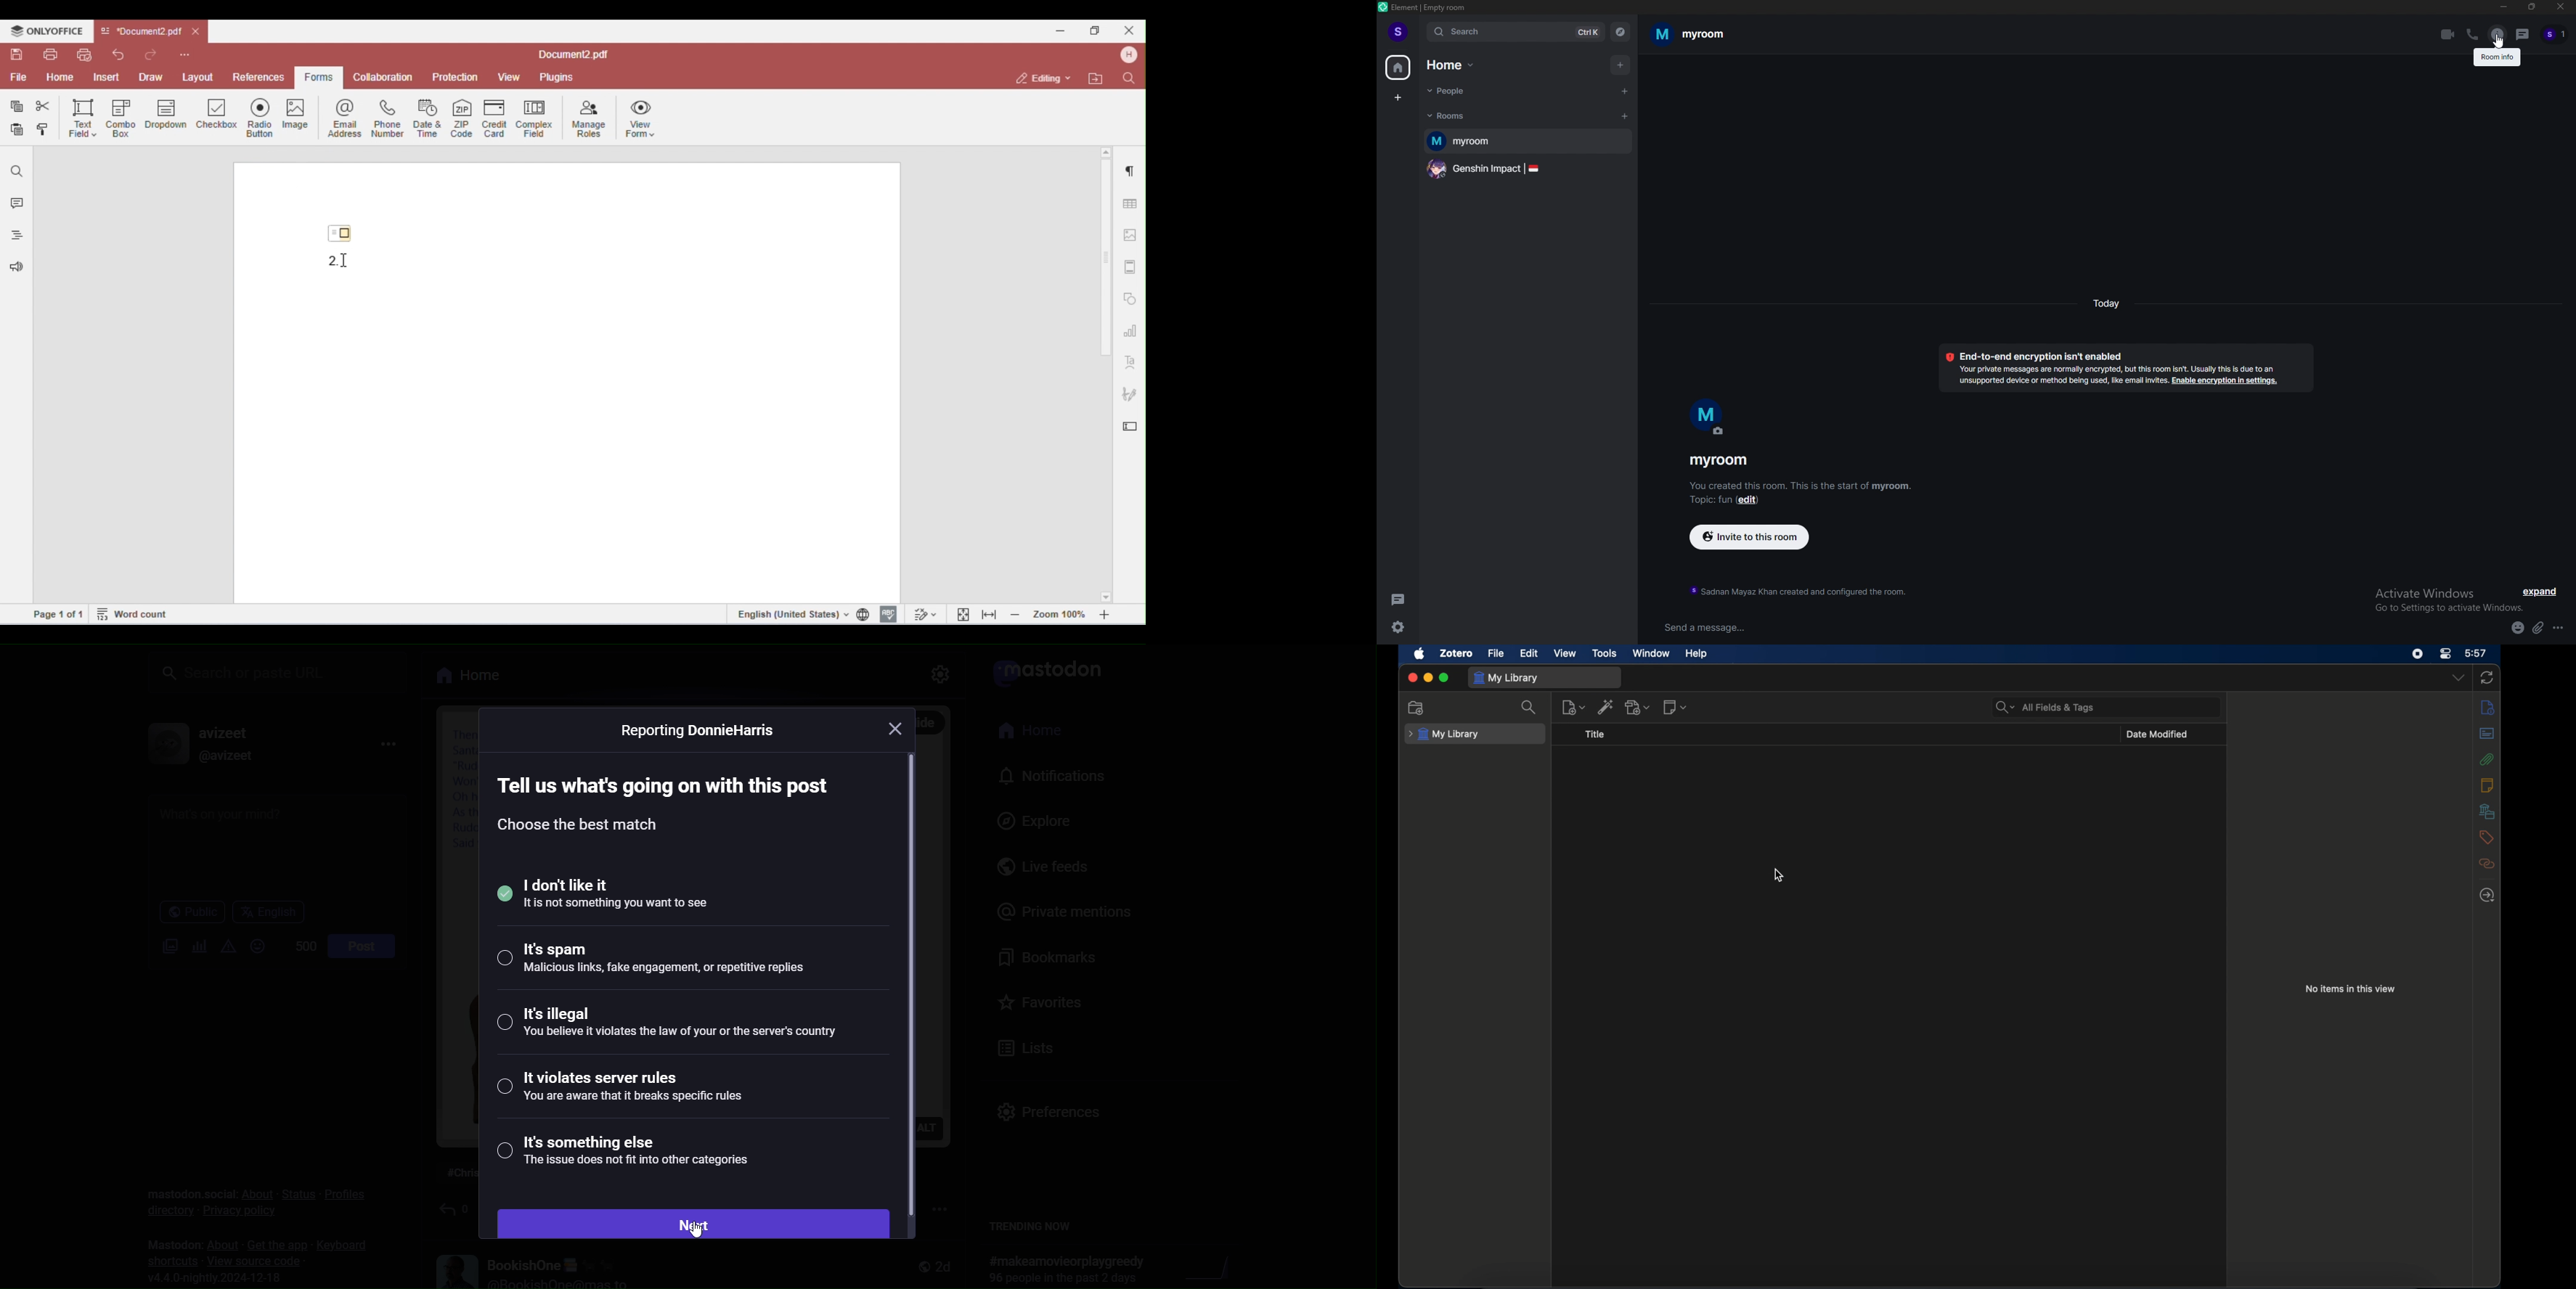  Describe the element at coordinates (1676, 707) in the screenshot. I see `new notes` at that location.